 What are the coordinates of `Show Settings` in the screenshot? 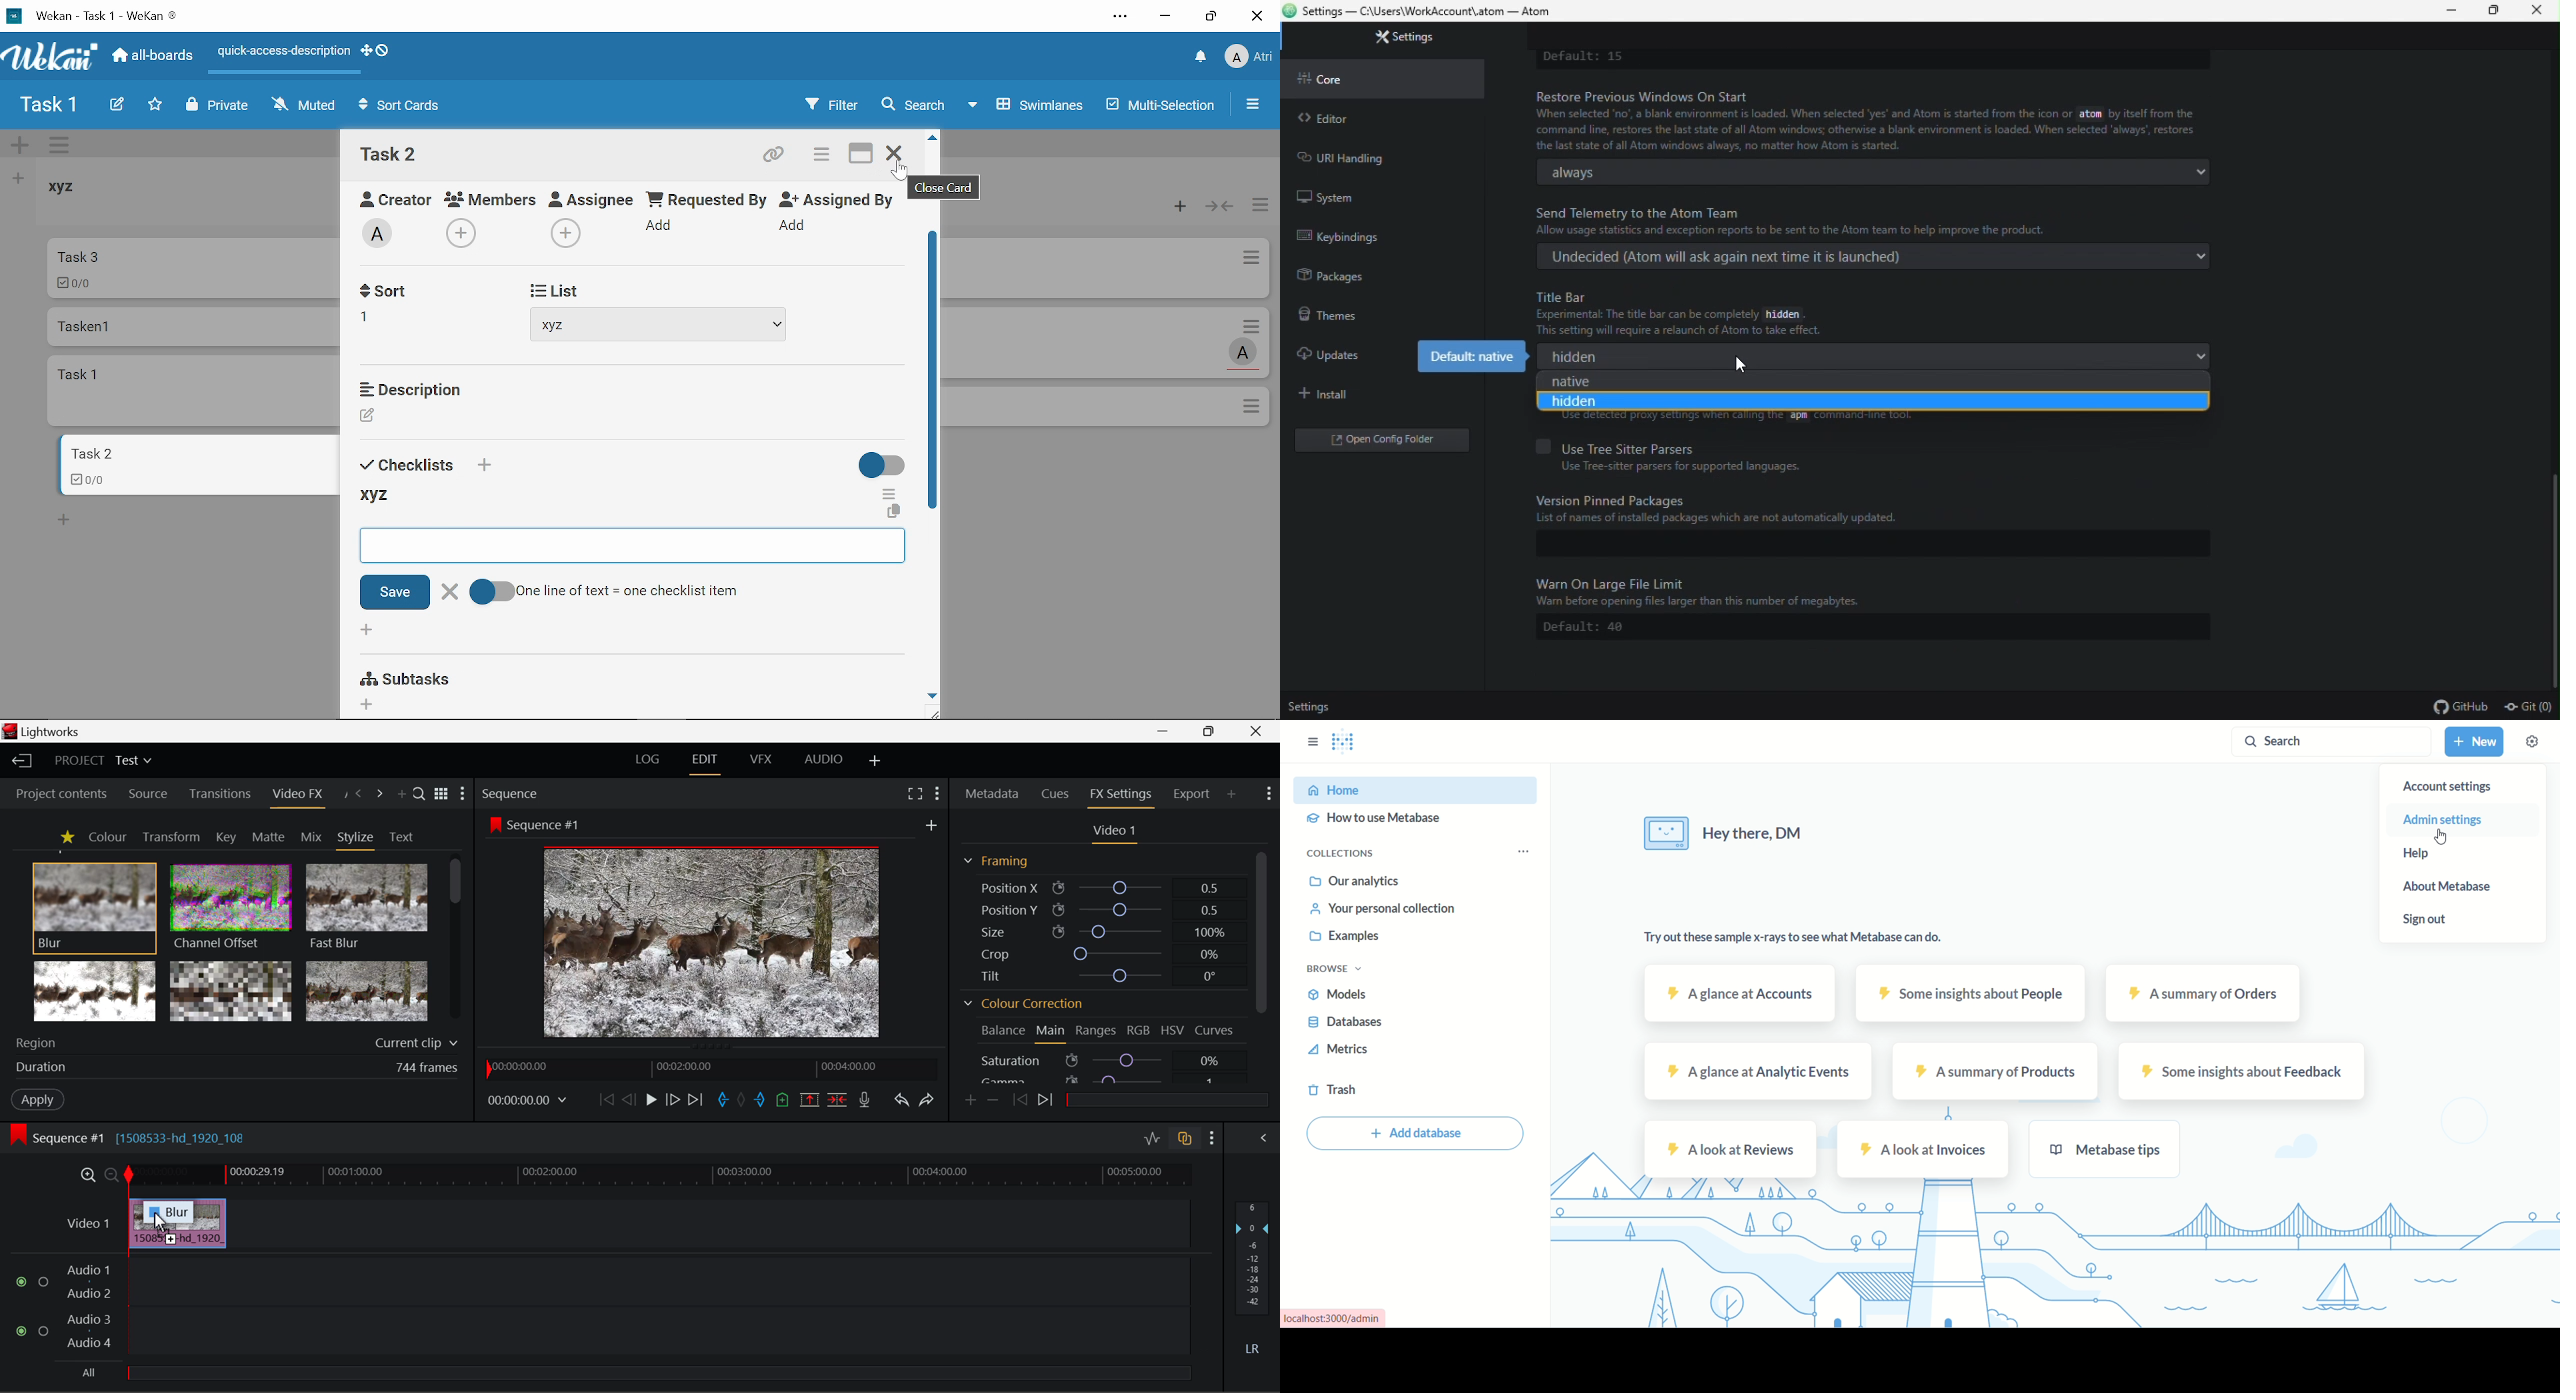 It's located at (937, 792).